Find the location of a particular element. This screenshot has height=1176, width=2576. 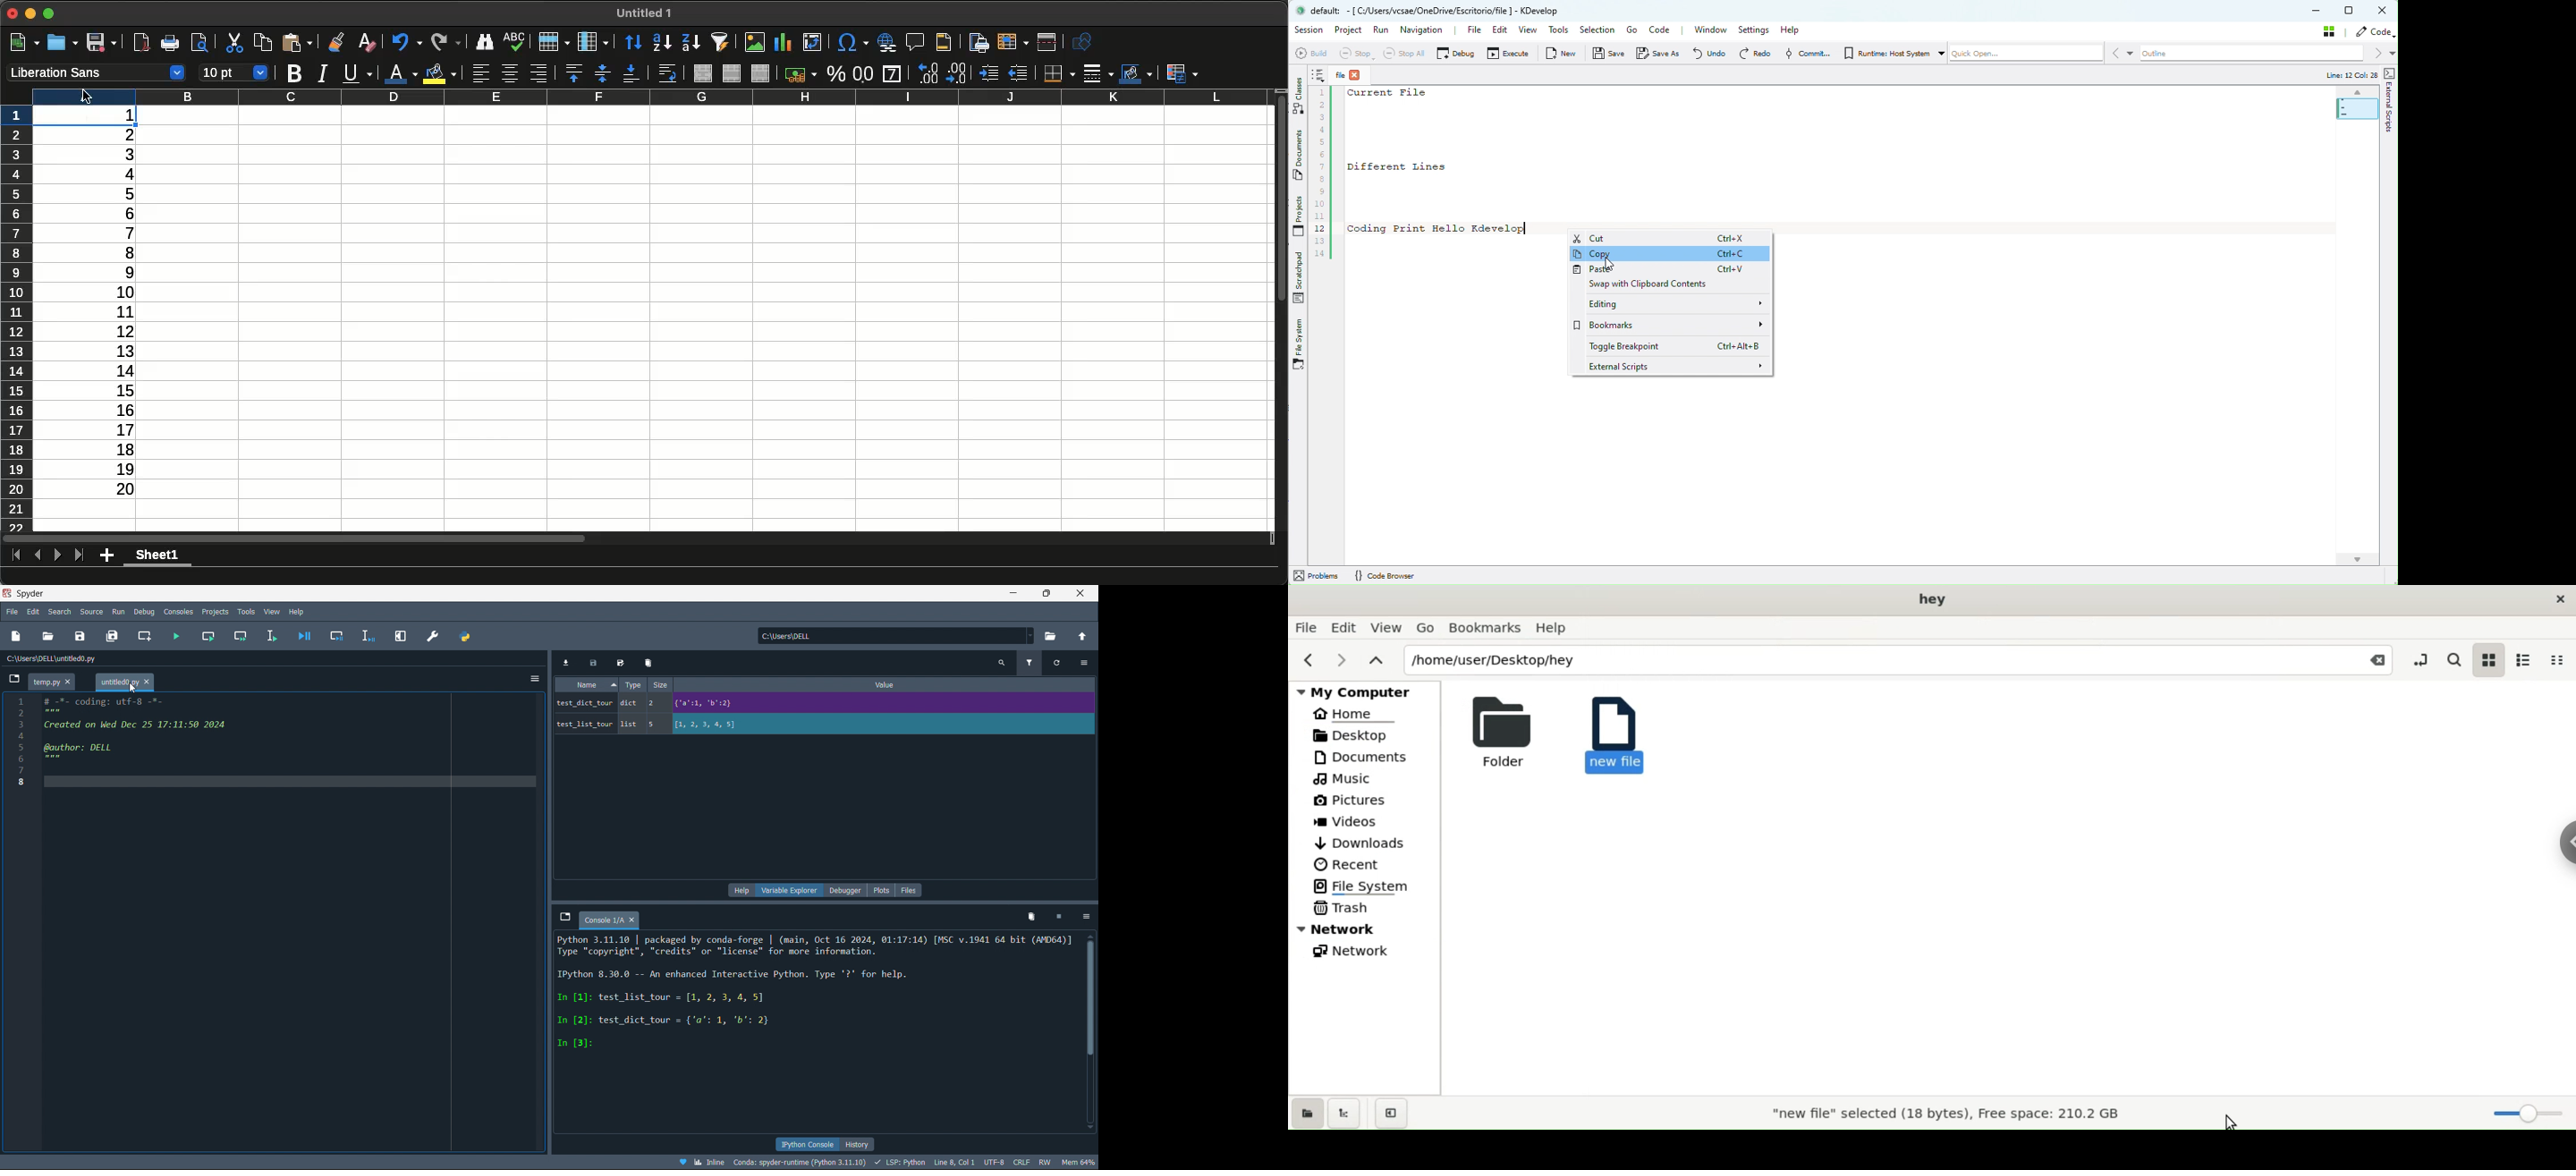

14 is located at coordinates (116, 369).